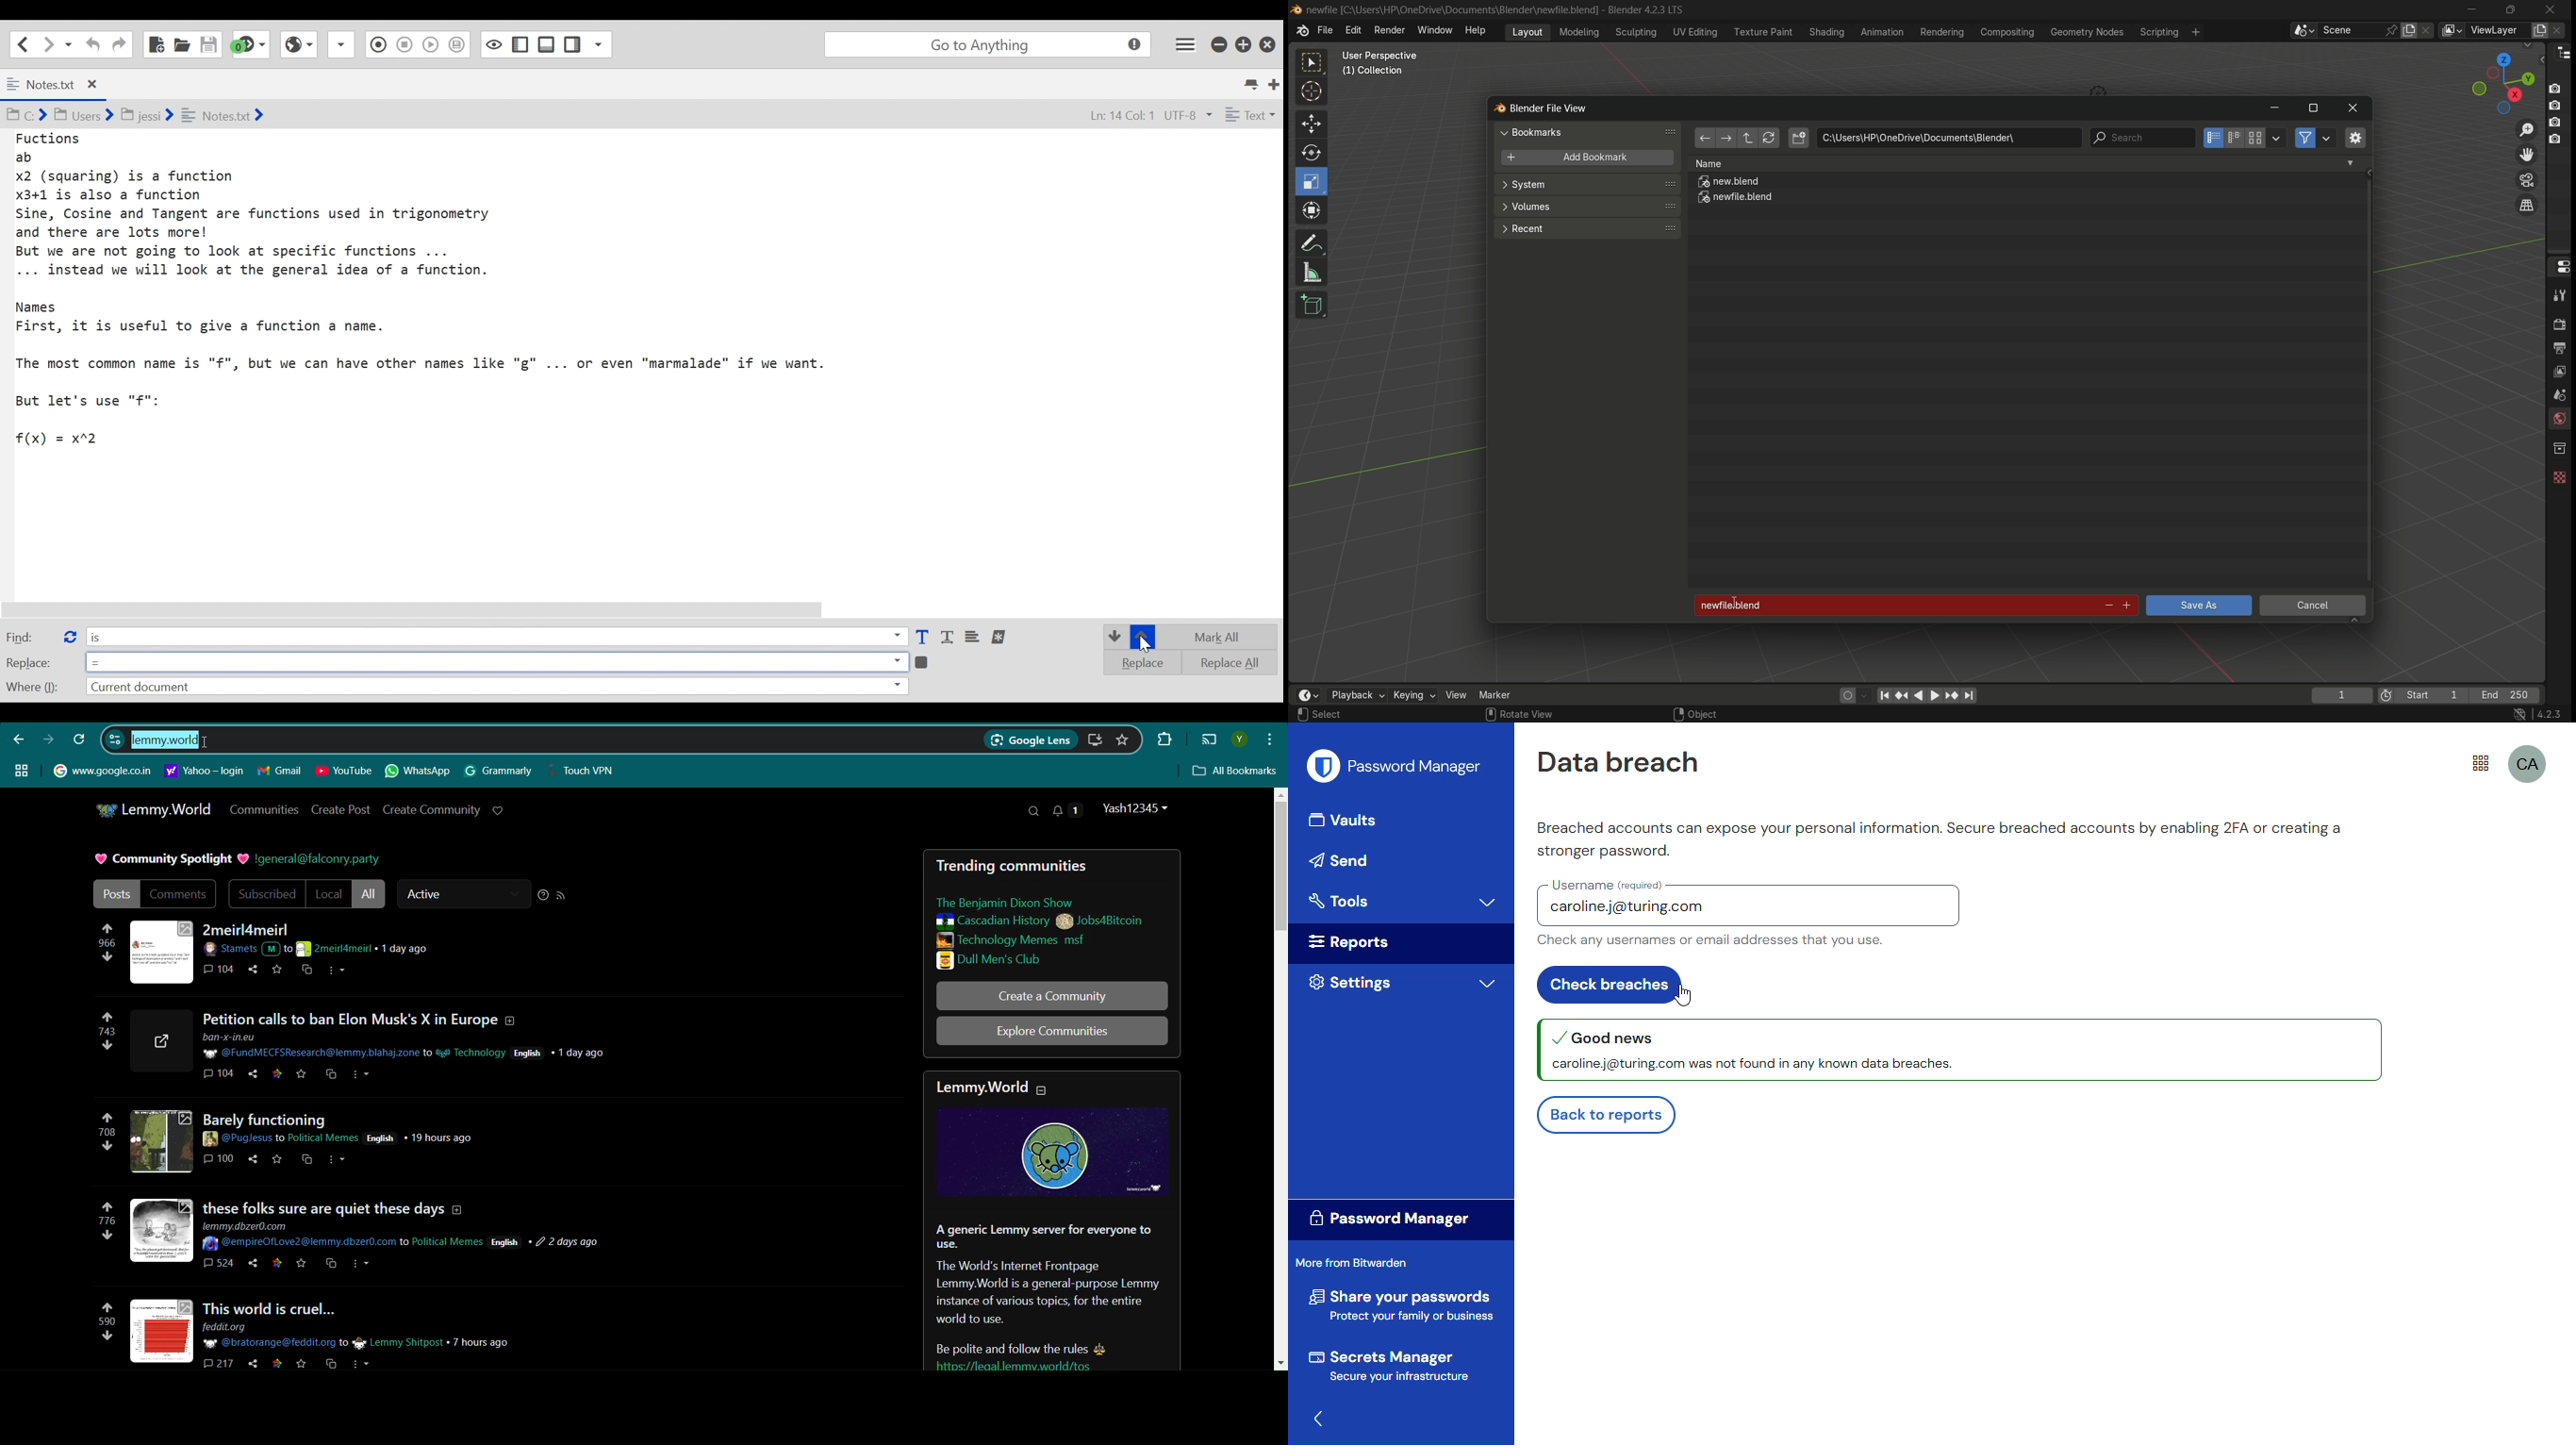 The image size is (2576, 1456). What do you see at coordinates (2393, 30) in the screenshot?
I see `pin scene to workplace` at bounding box center [2393, 30].